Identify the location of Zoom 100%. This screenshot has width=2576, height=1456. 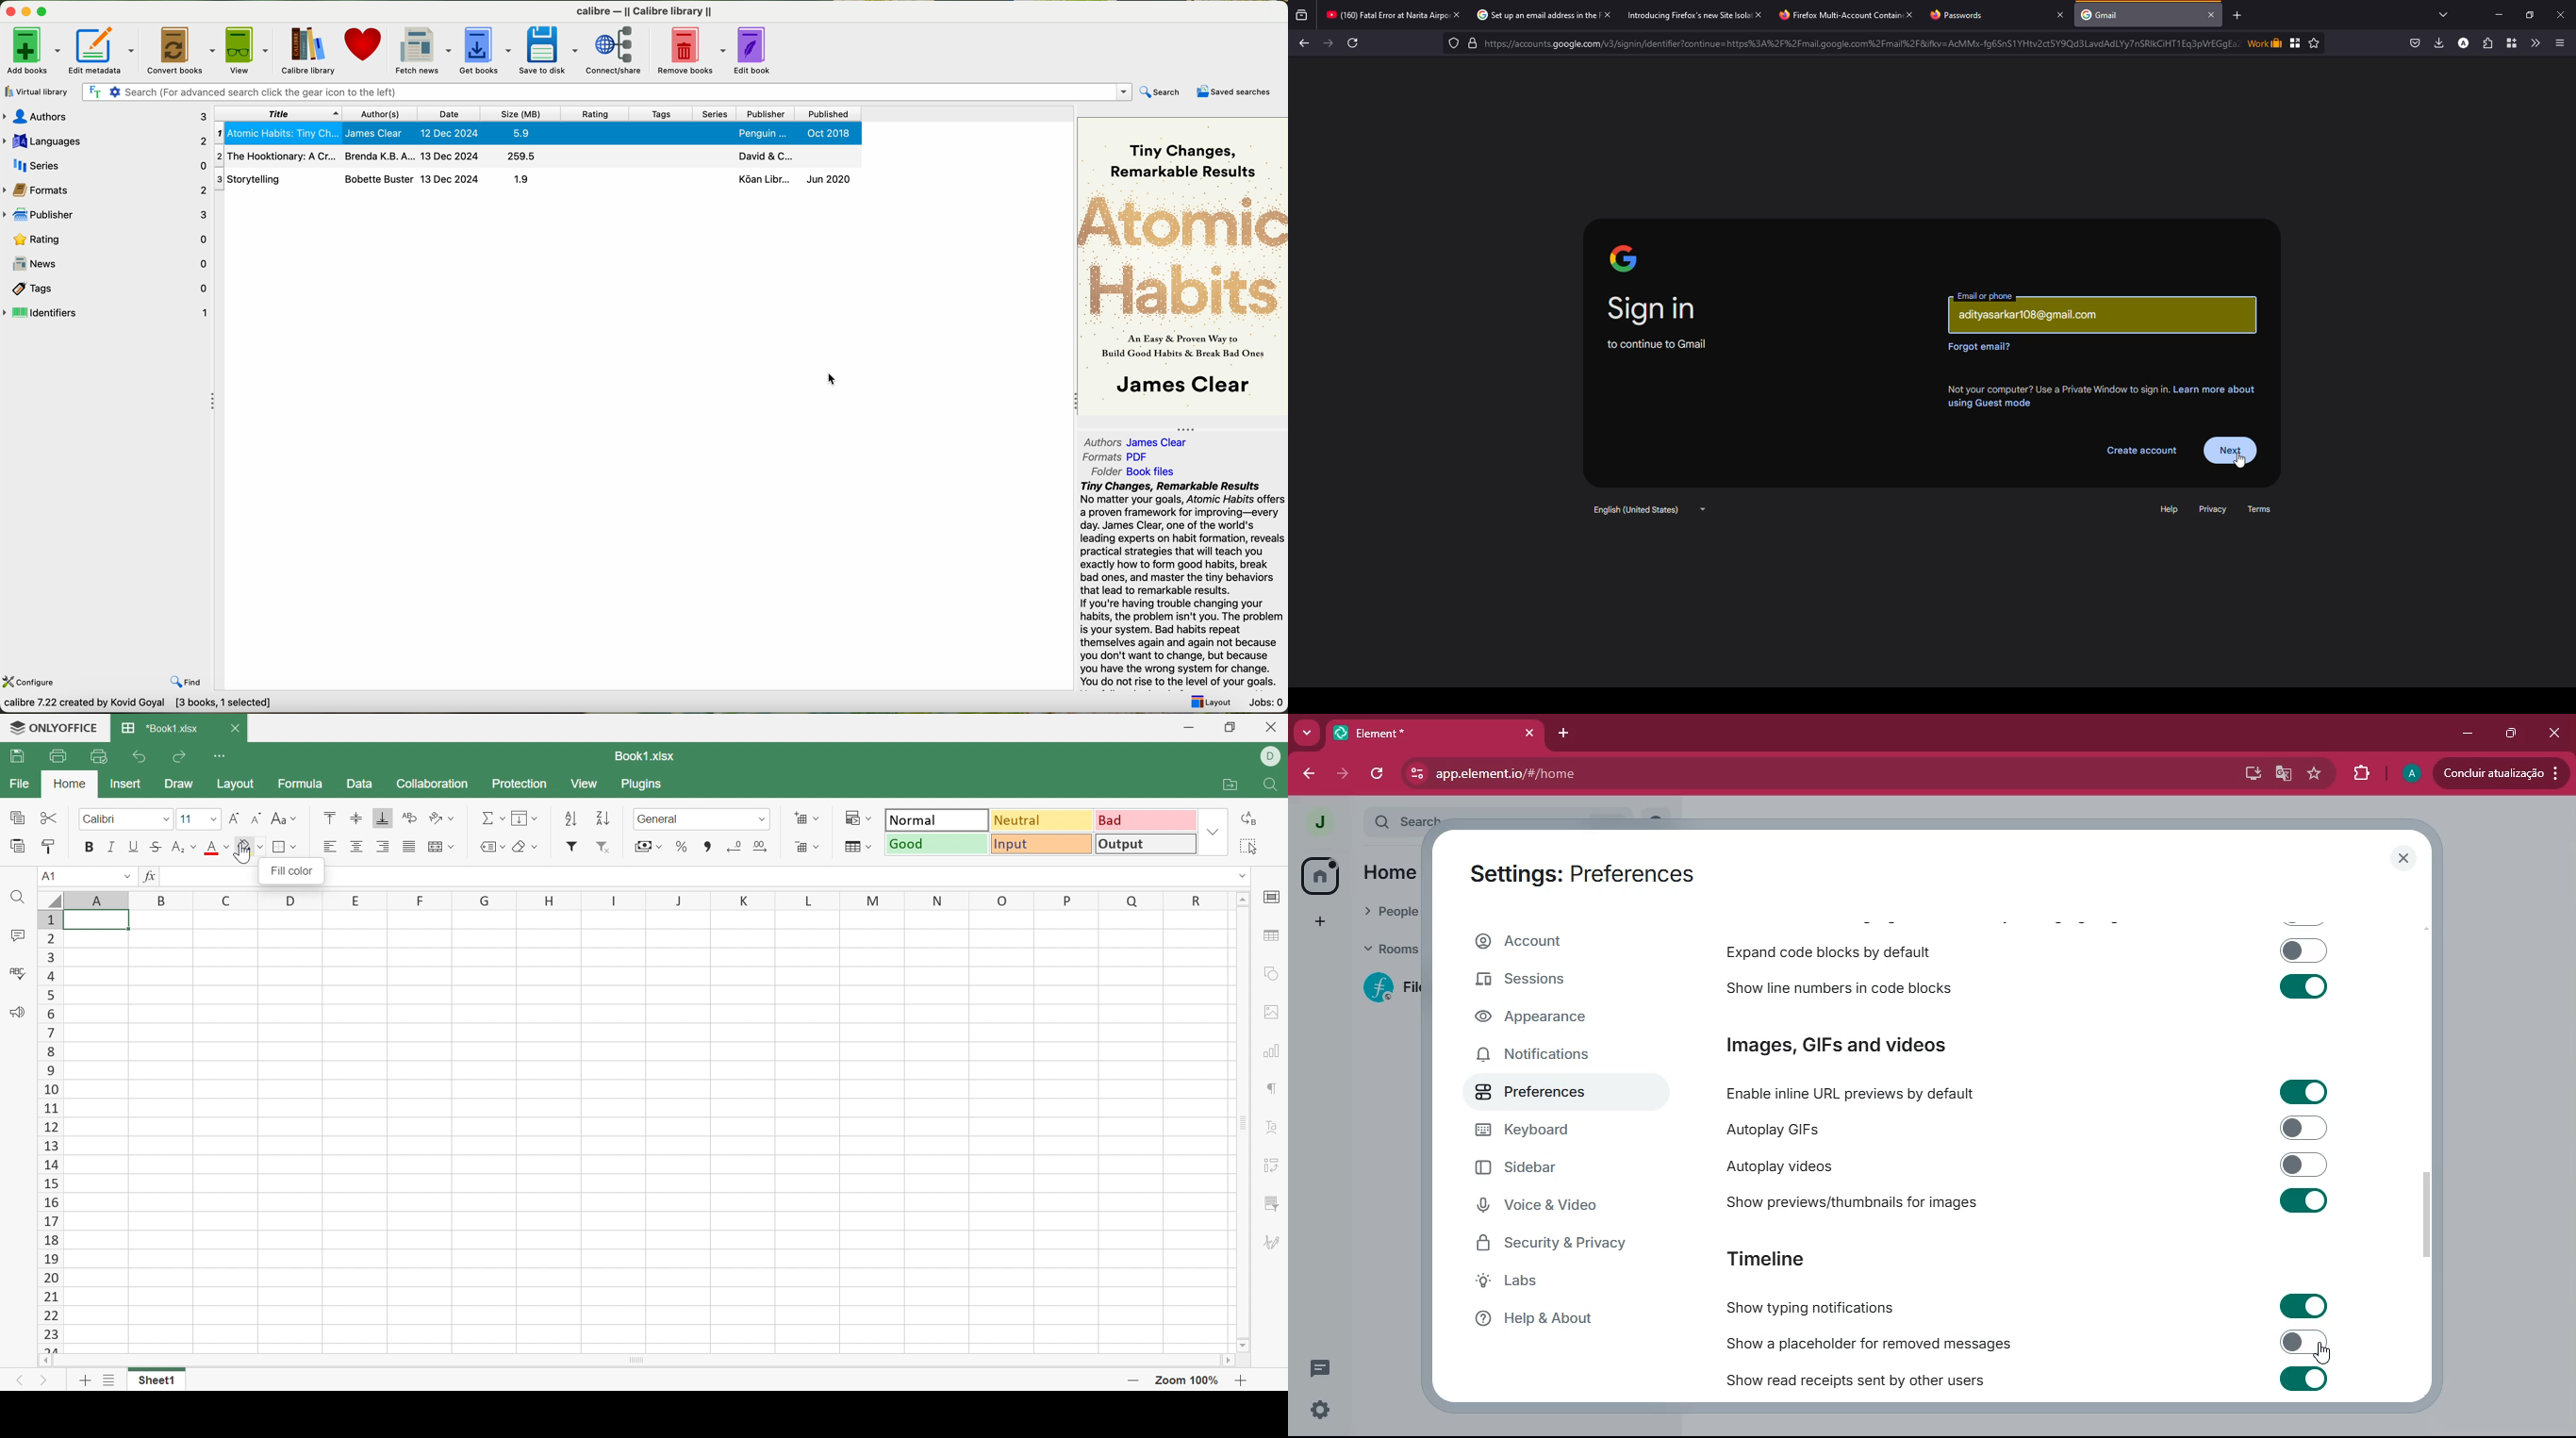
(1189, 1380).